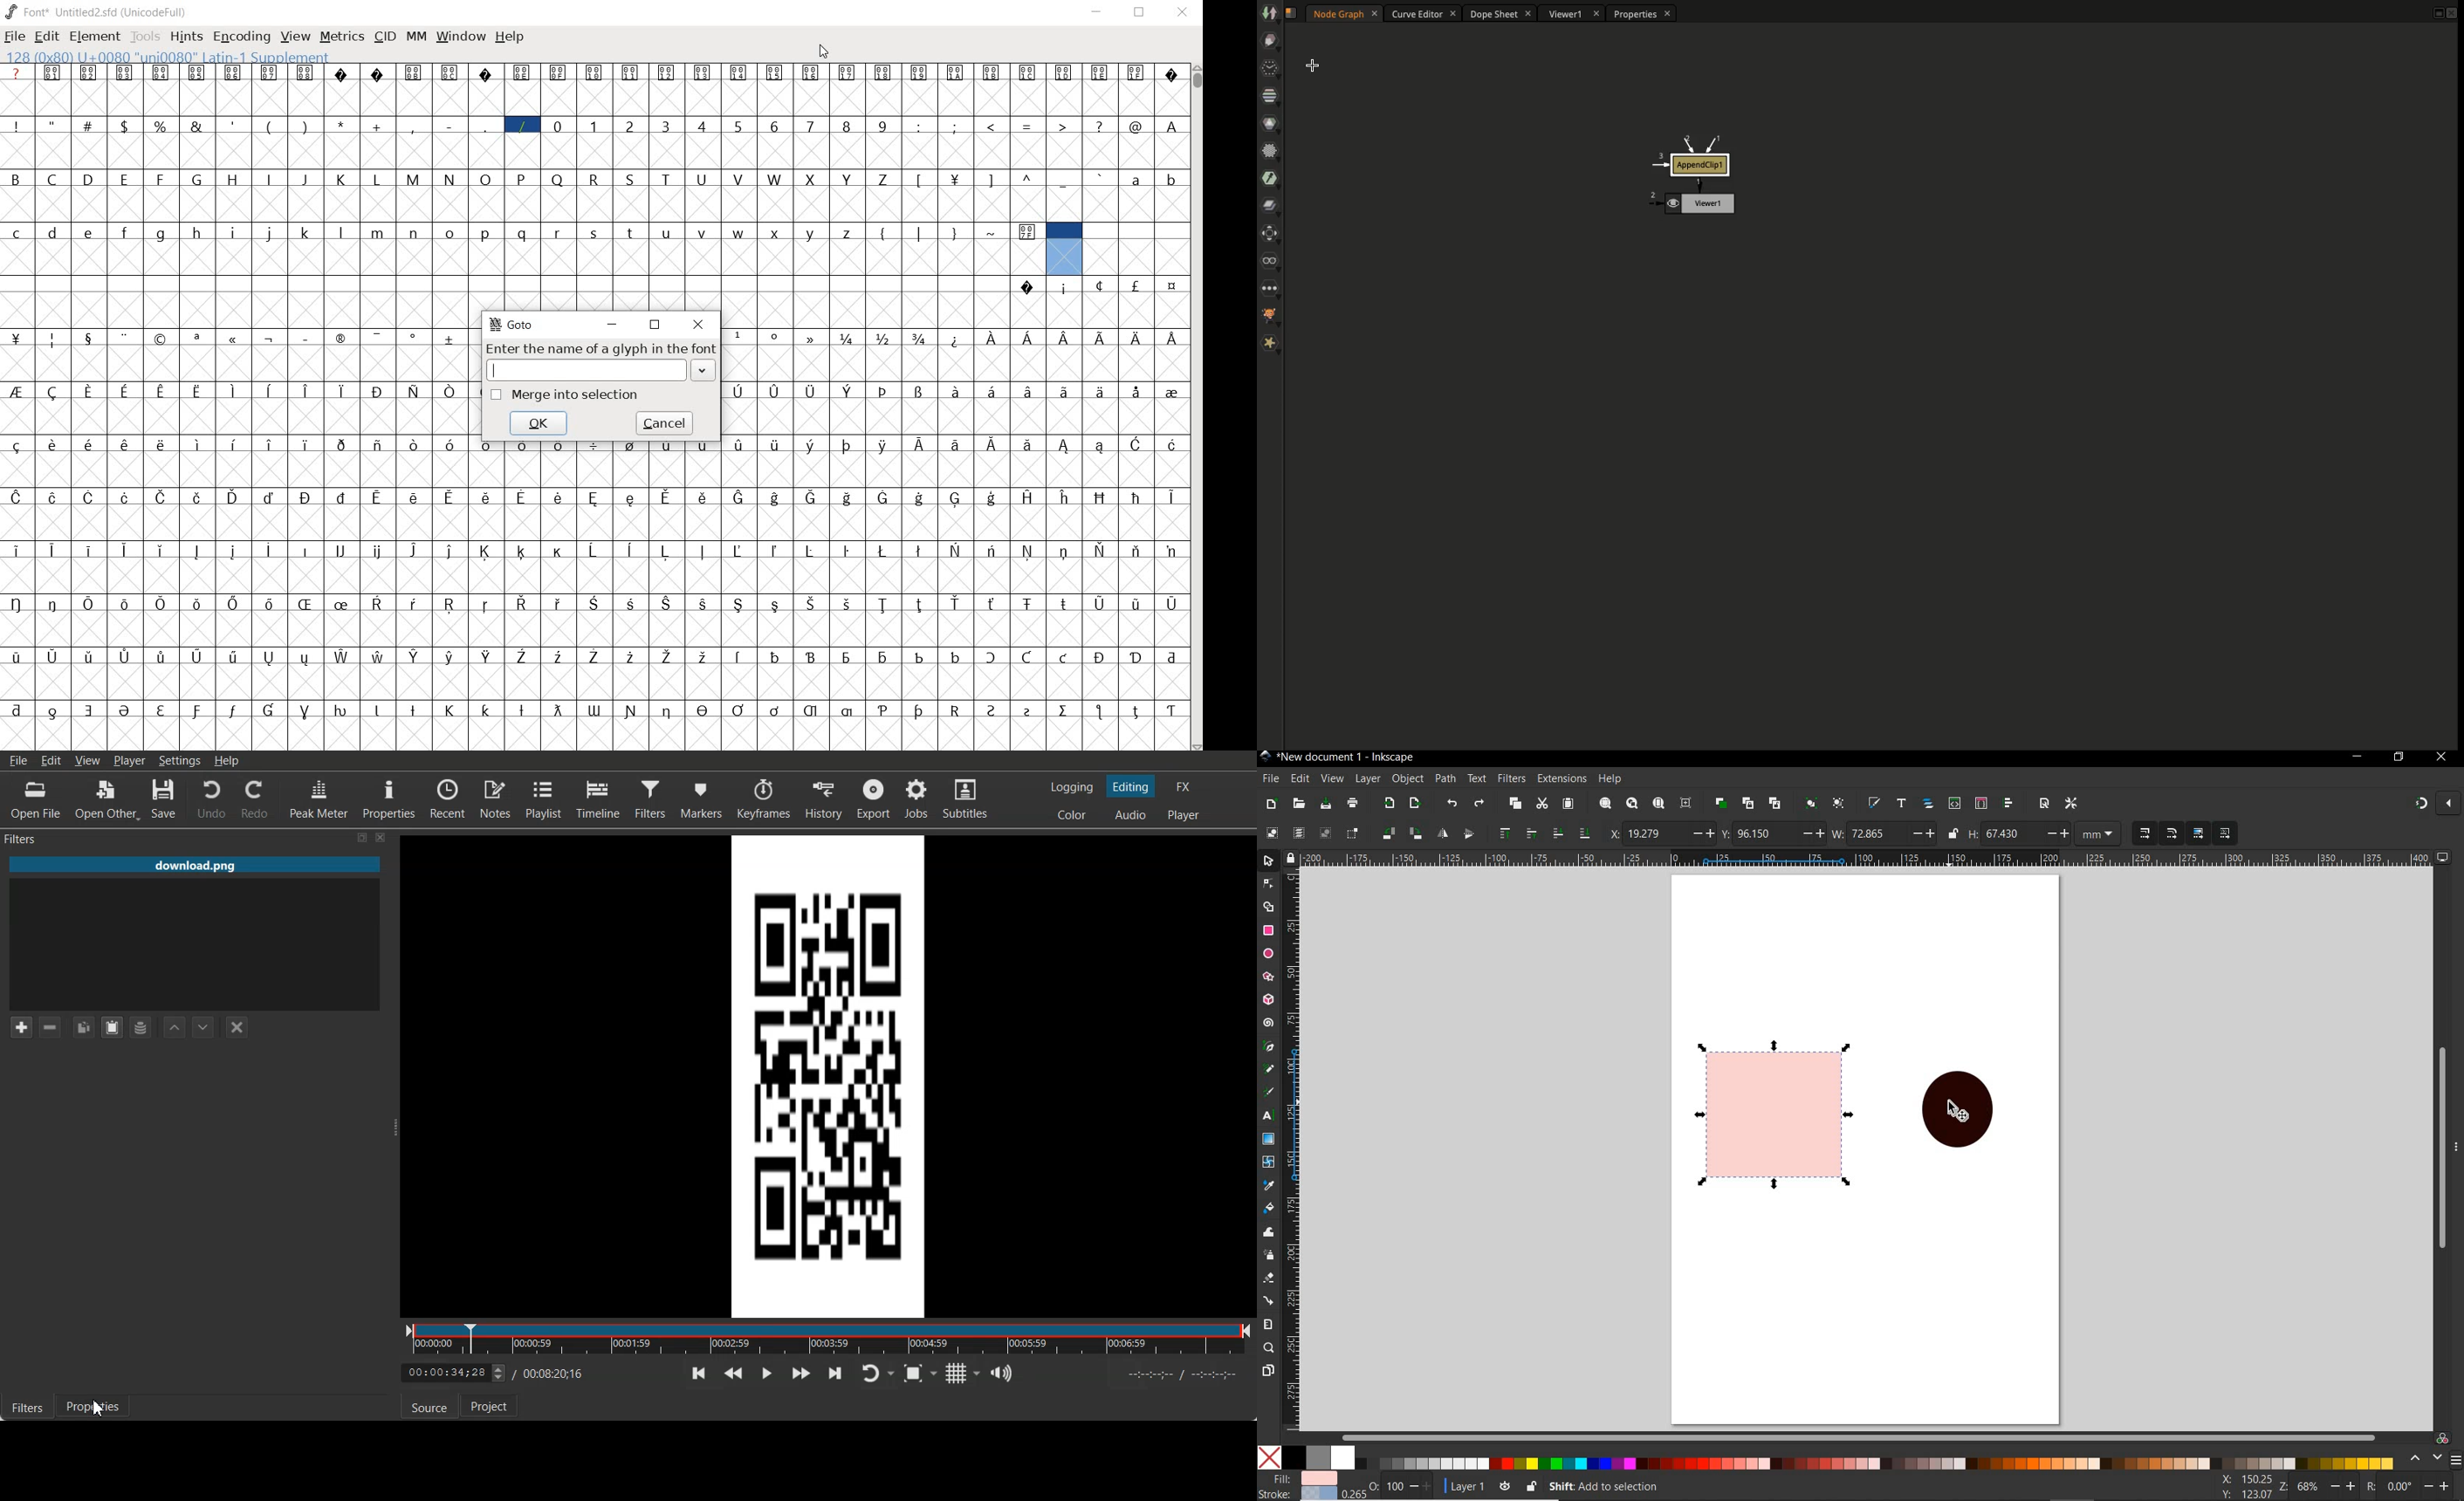 The height and width of the screenshot is (1512, 2464). What do you see at coordinates (1443, 833) in the screenshot?
I see `object flip horizontal` at bounding box center [1443, 833].